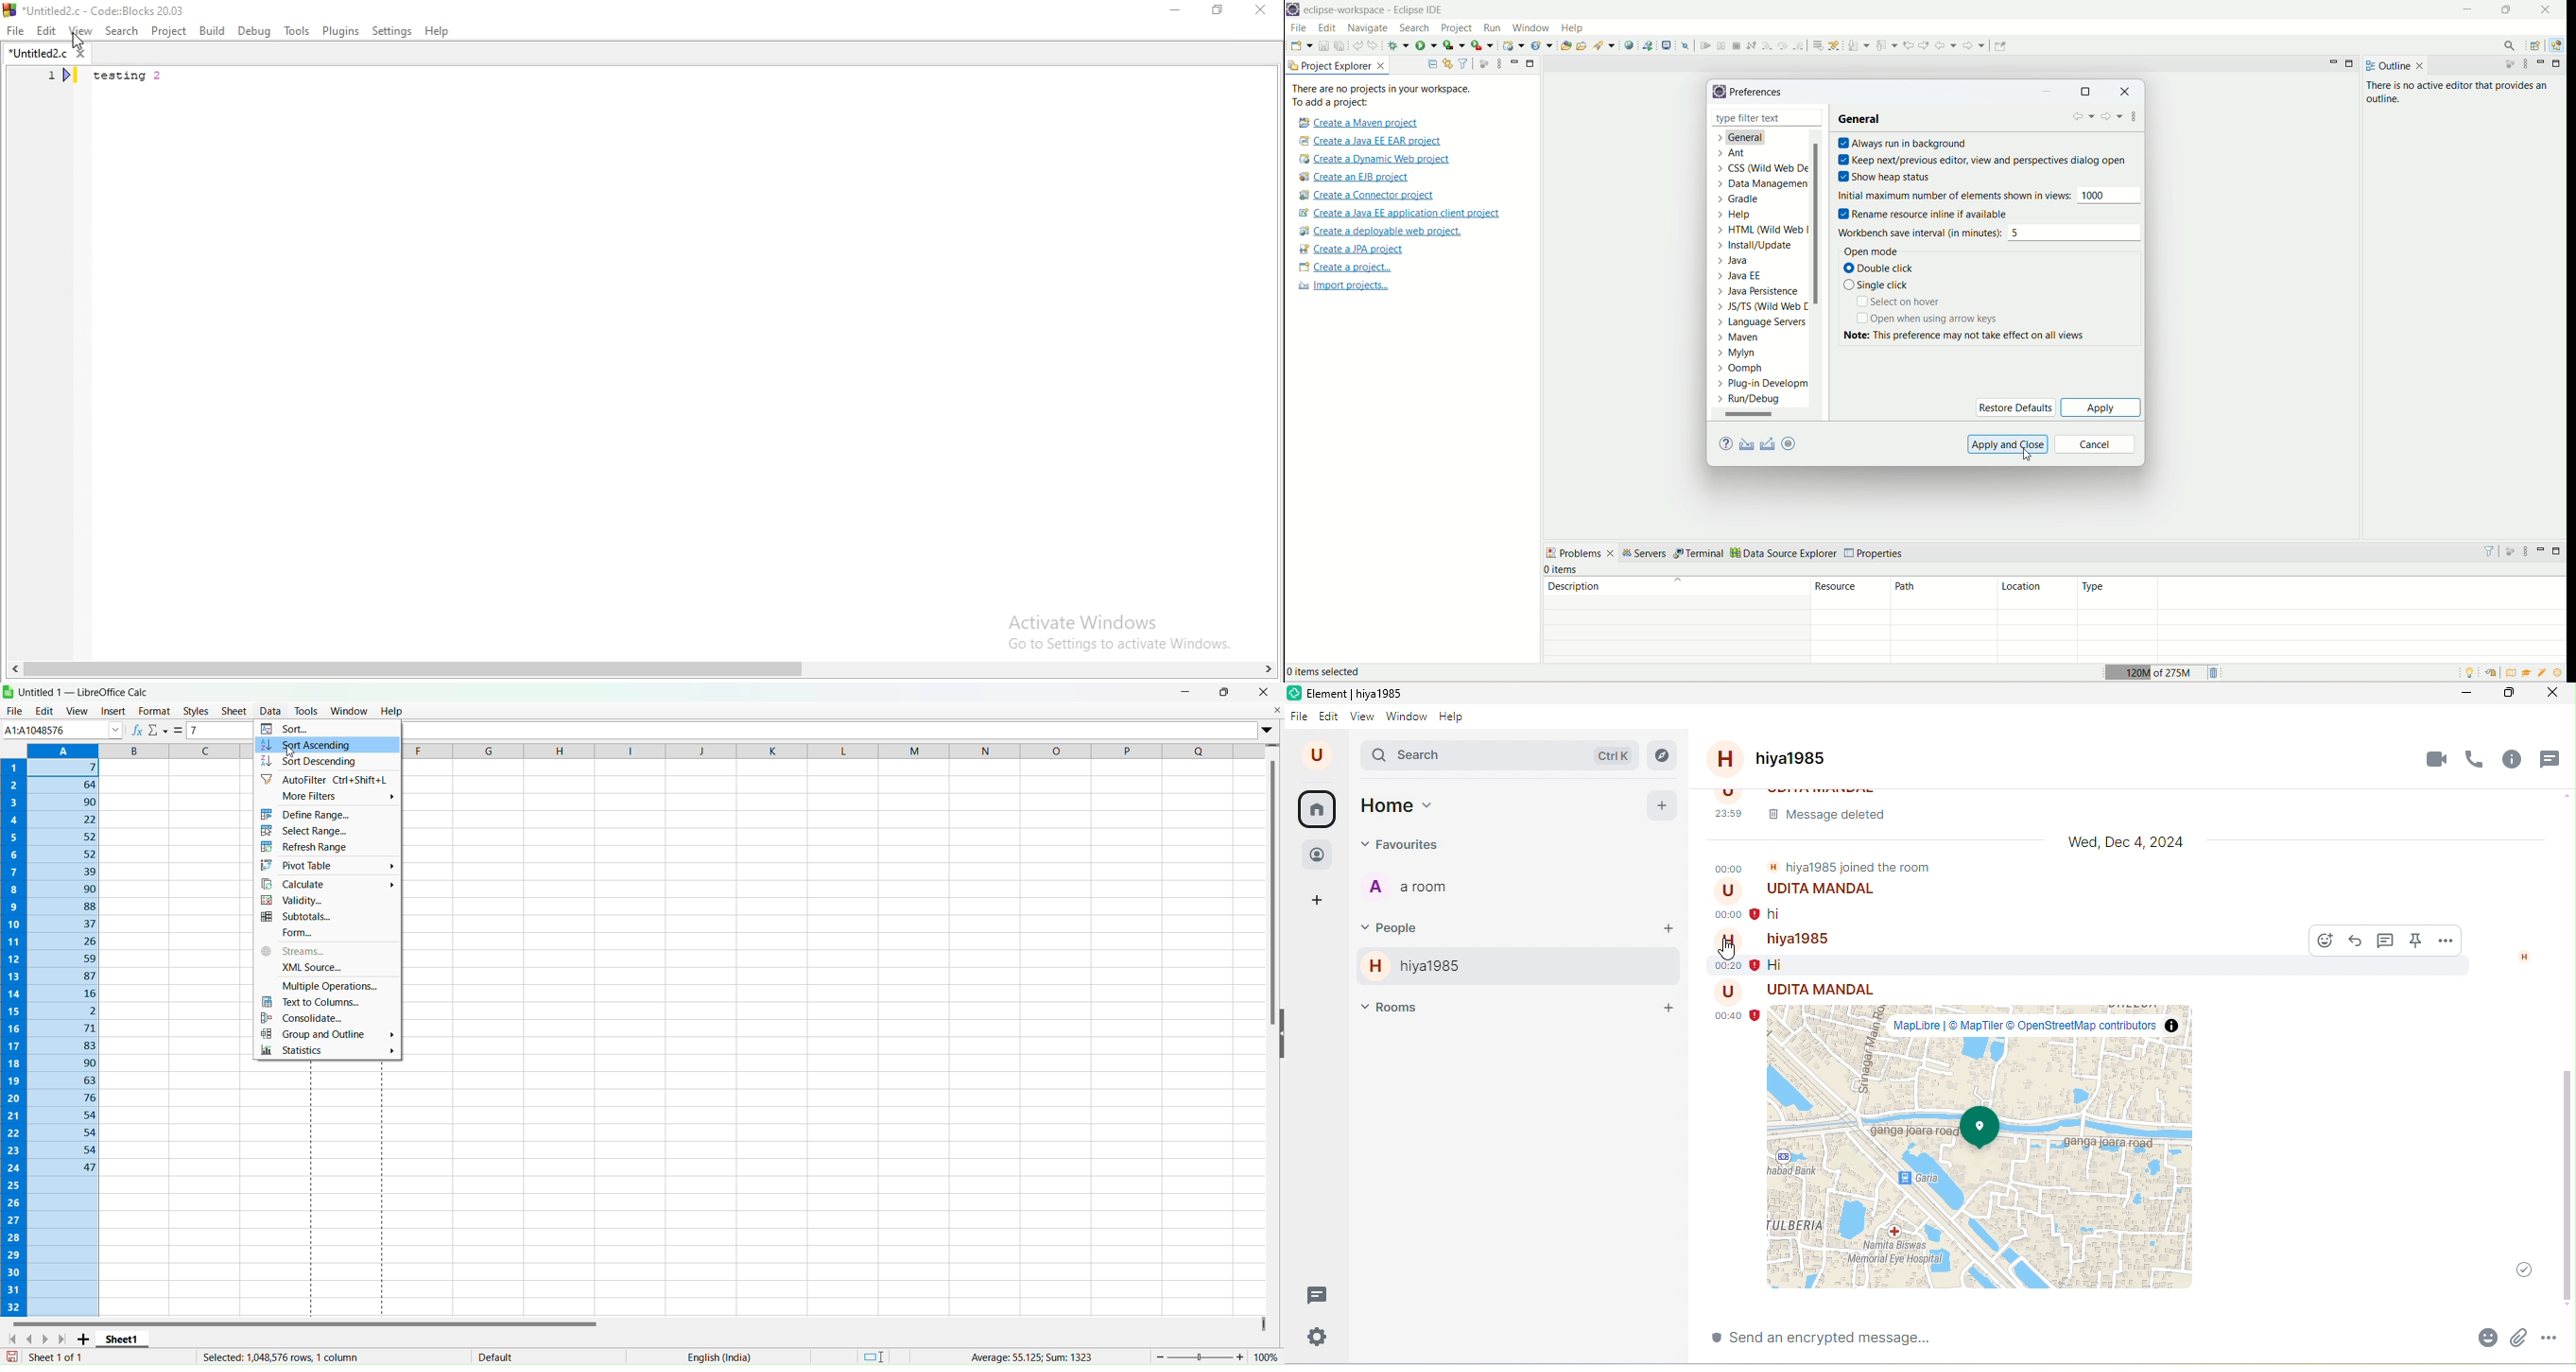 This screenshot has height=1372, width=2576. Describe the element at coordinates (1319, 809) in the screenshot. I see `home` at that location.